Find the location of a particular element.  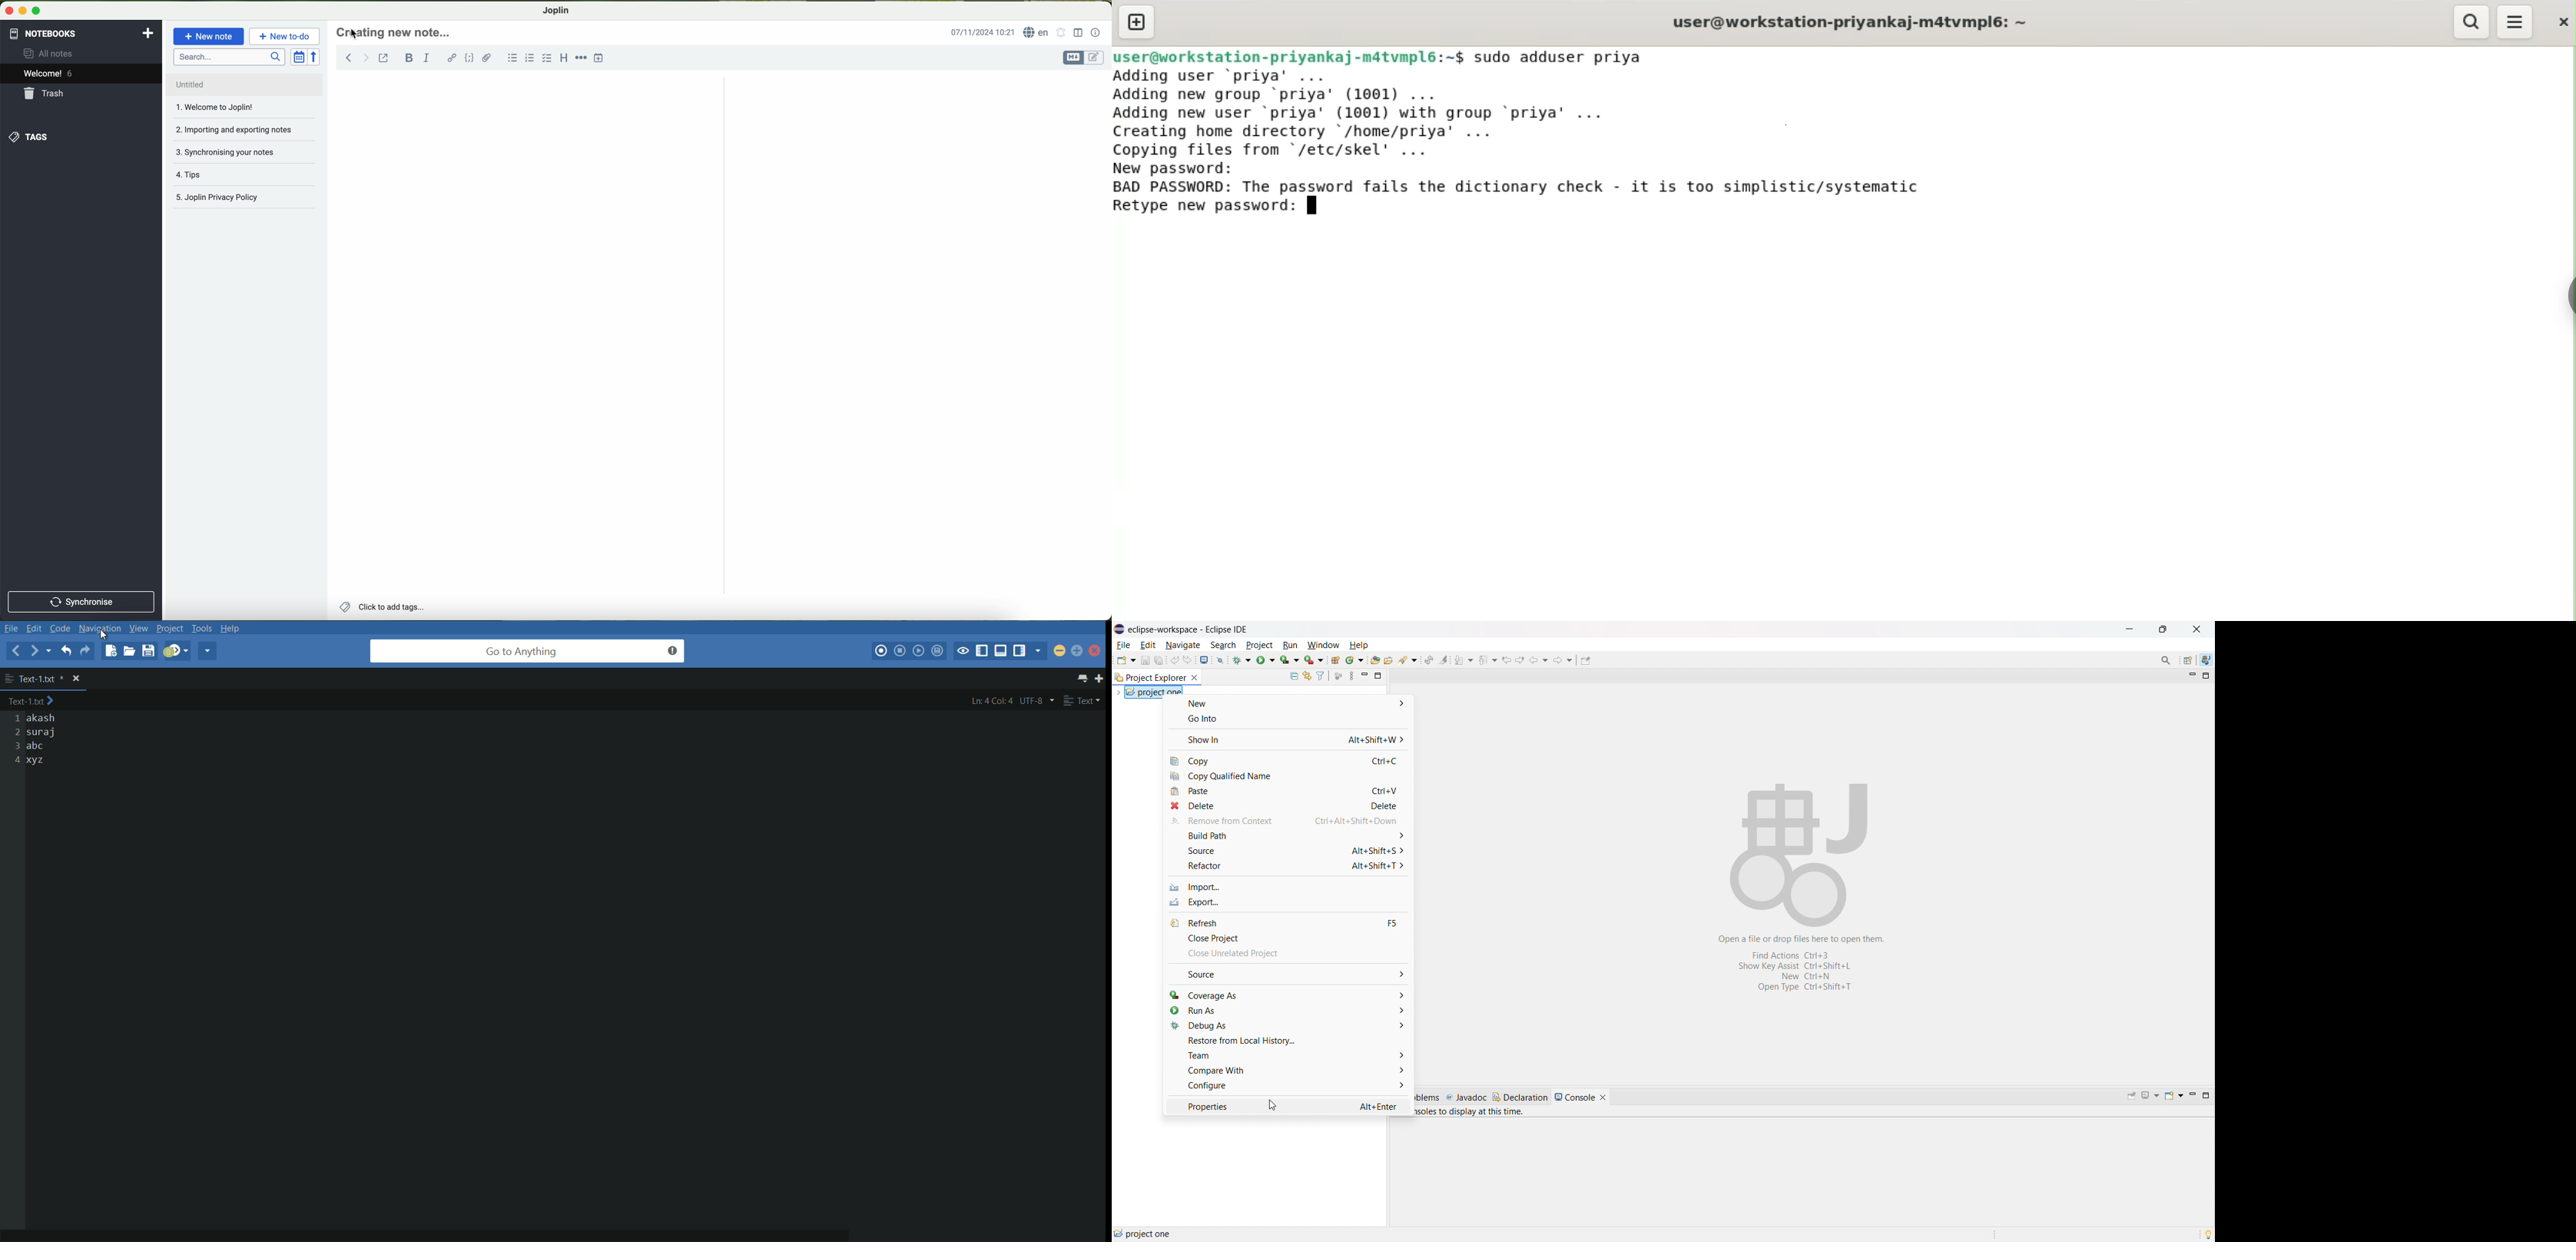

menu is located at coordinates (2516, 22).